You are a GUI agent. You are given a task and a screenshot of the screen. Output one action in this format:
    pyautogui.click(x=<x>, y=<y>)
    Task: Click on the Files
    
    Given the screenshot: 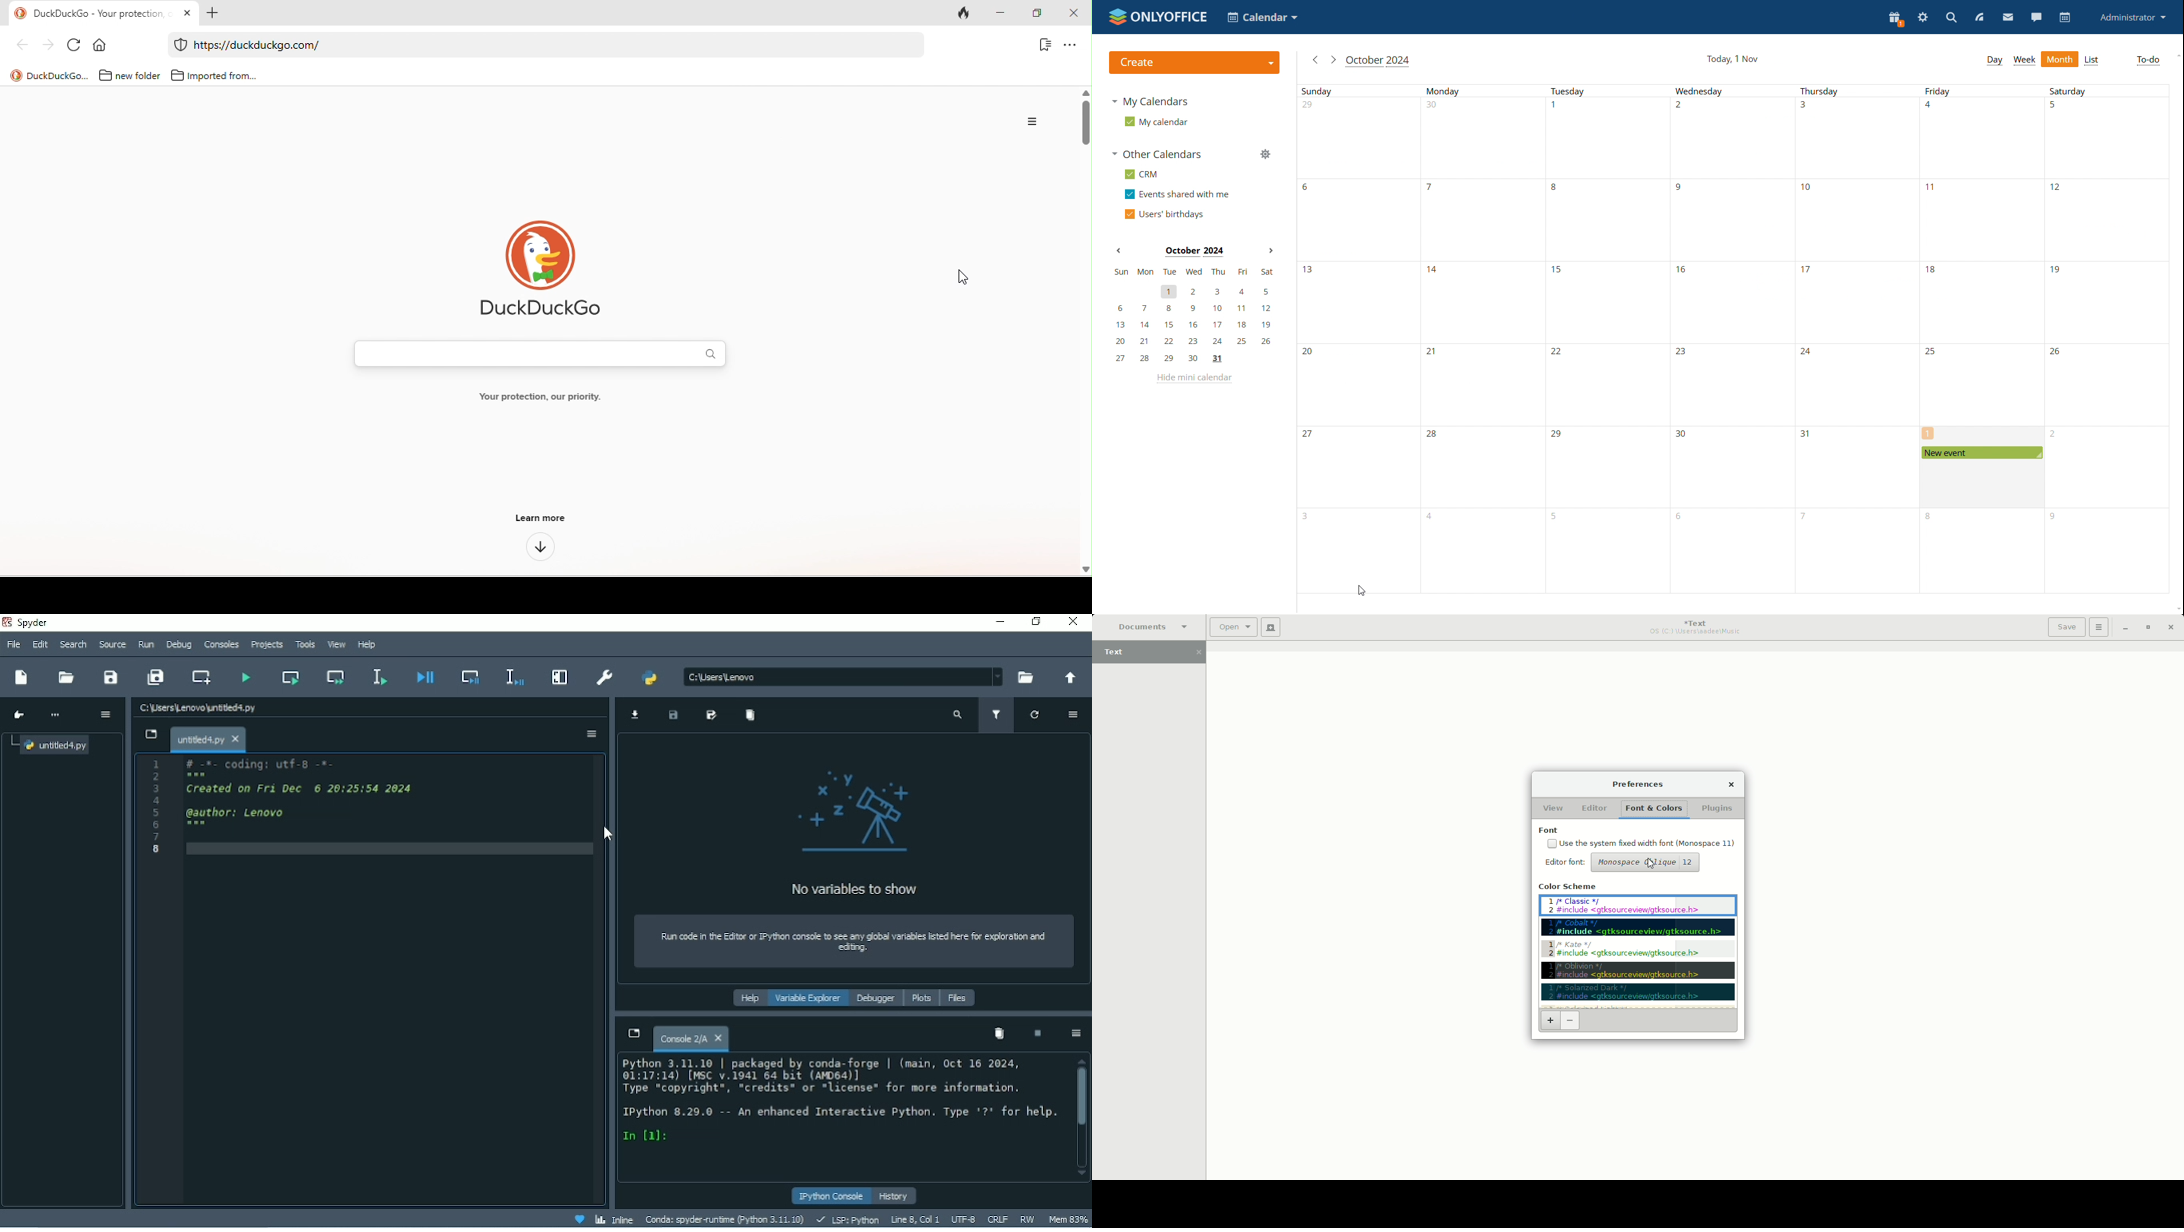 What is the action you would take?
    pyautogui.click(x=960, y=998)
    